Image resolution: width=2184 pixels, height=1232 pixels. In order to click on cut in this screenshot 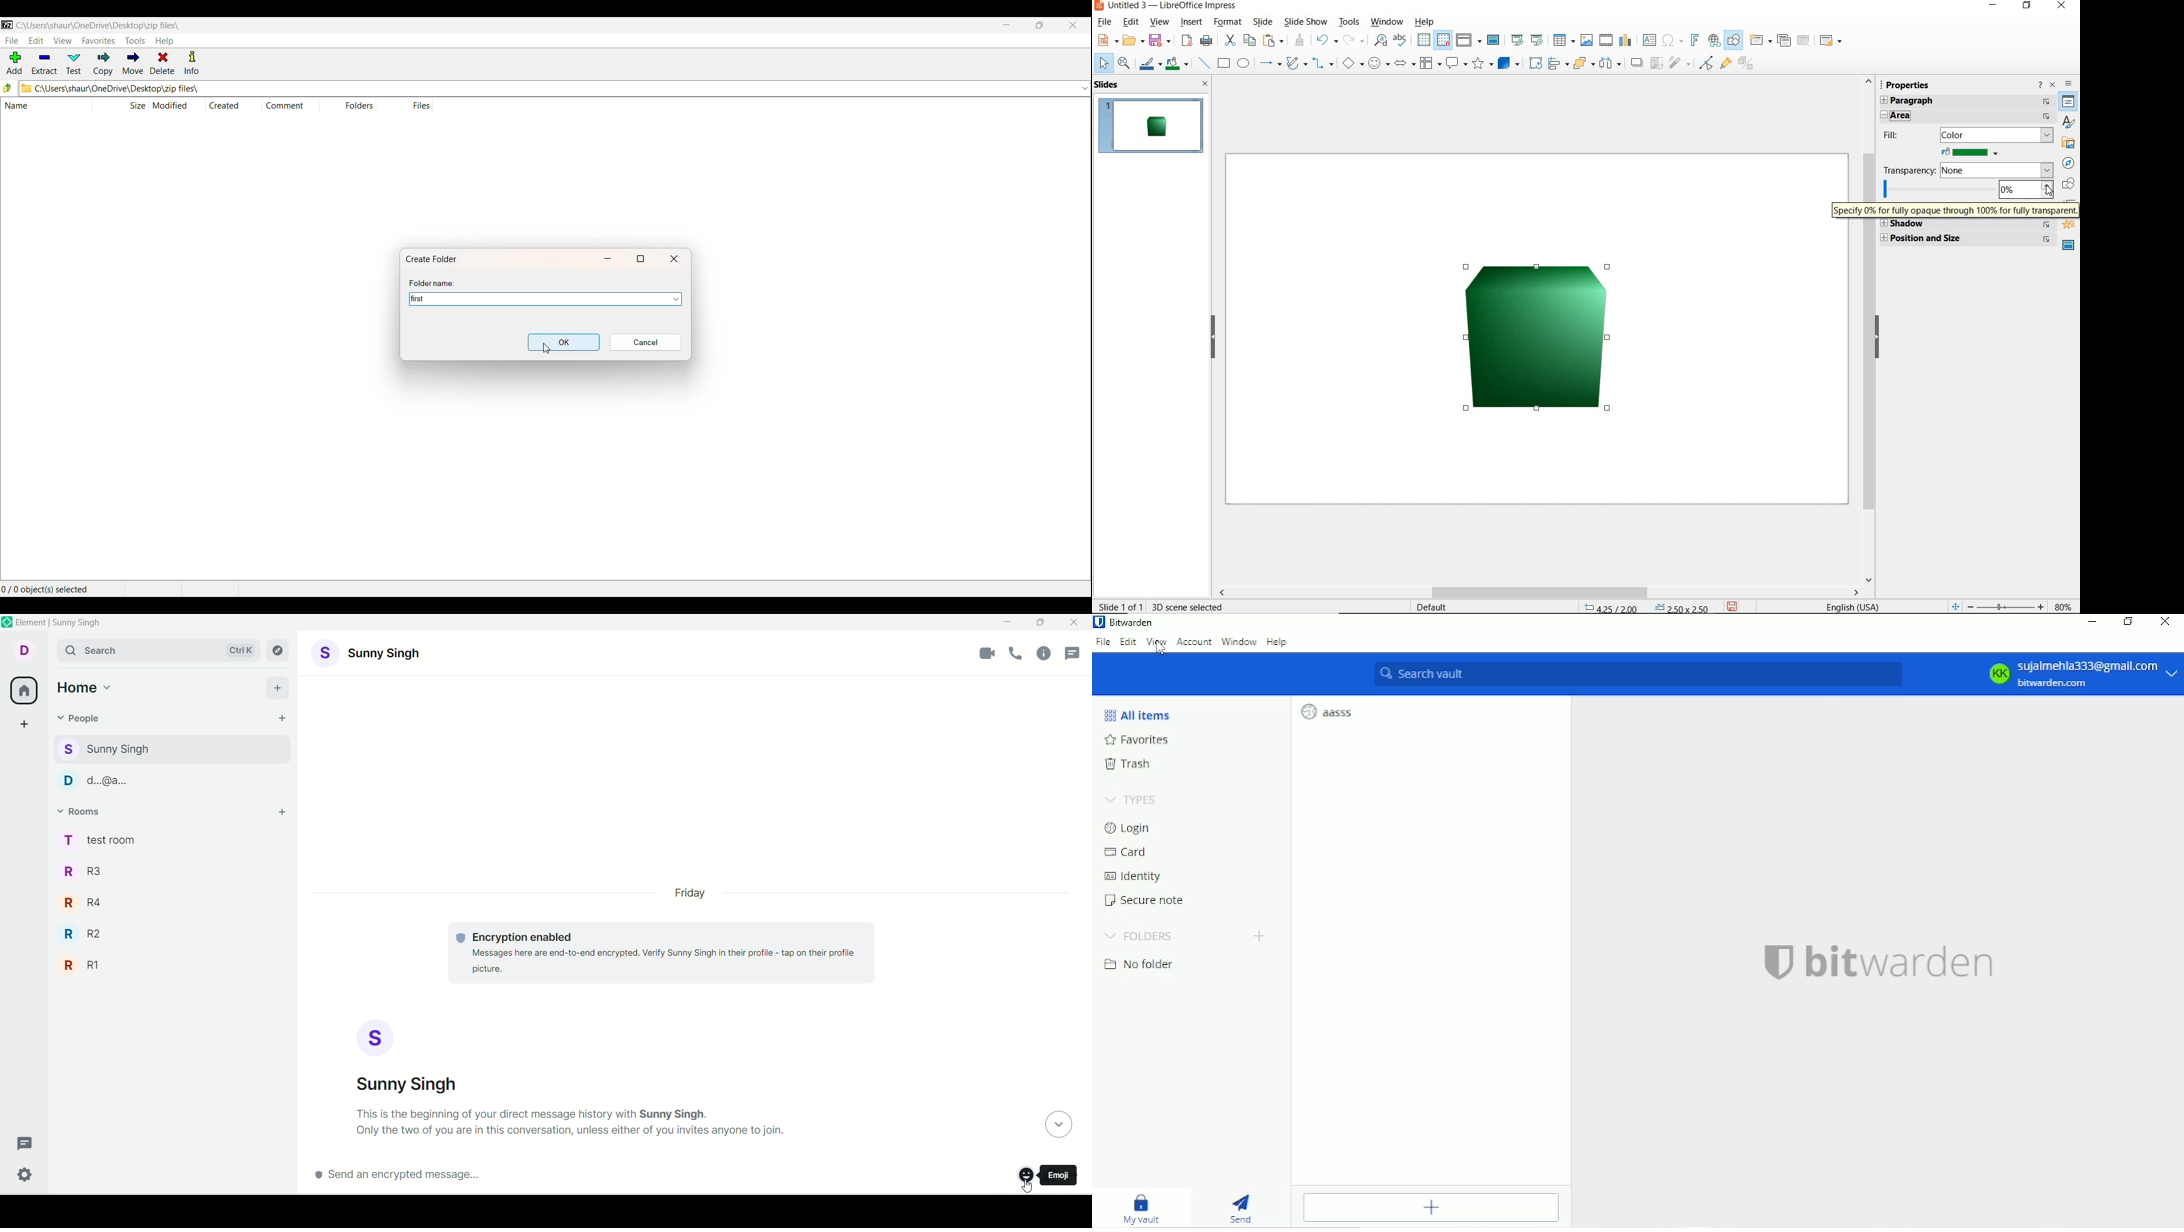, I will do `click(1231, 40)`.